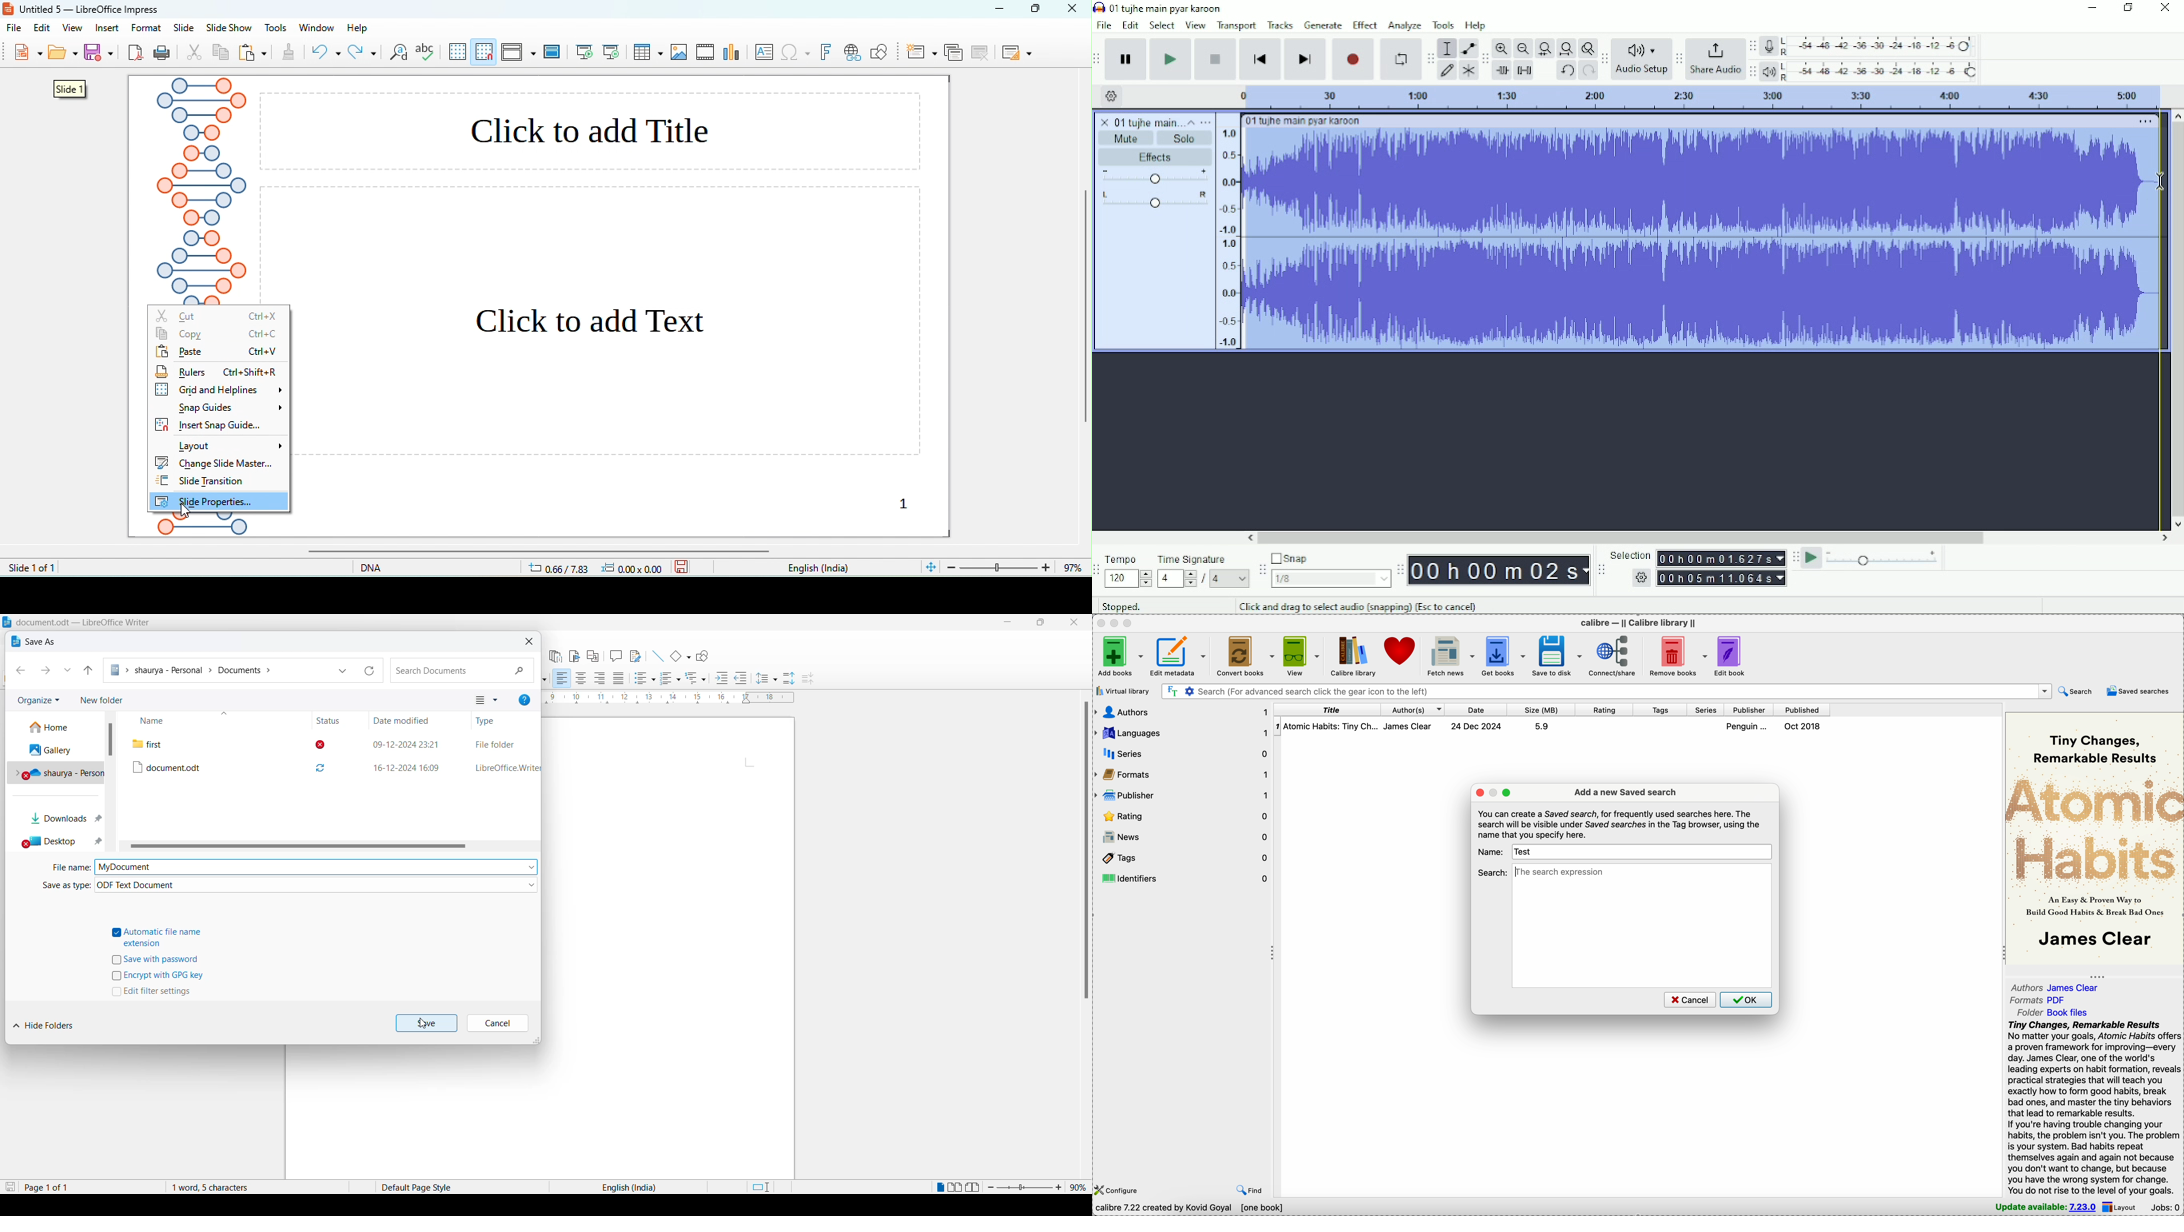  Describe the element at coordinates (1452, 655) in the screenshot. I see `fetch news` at that location.